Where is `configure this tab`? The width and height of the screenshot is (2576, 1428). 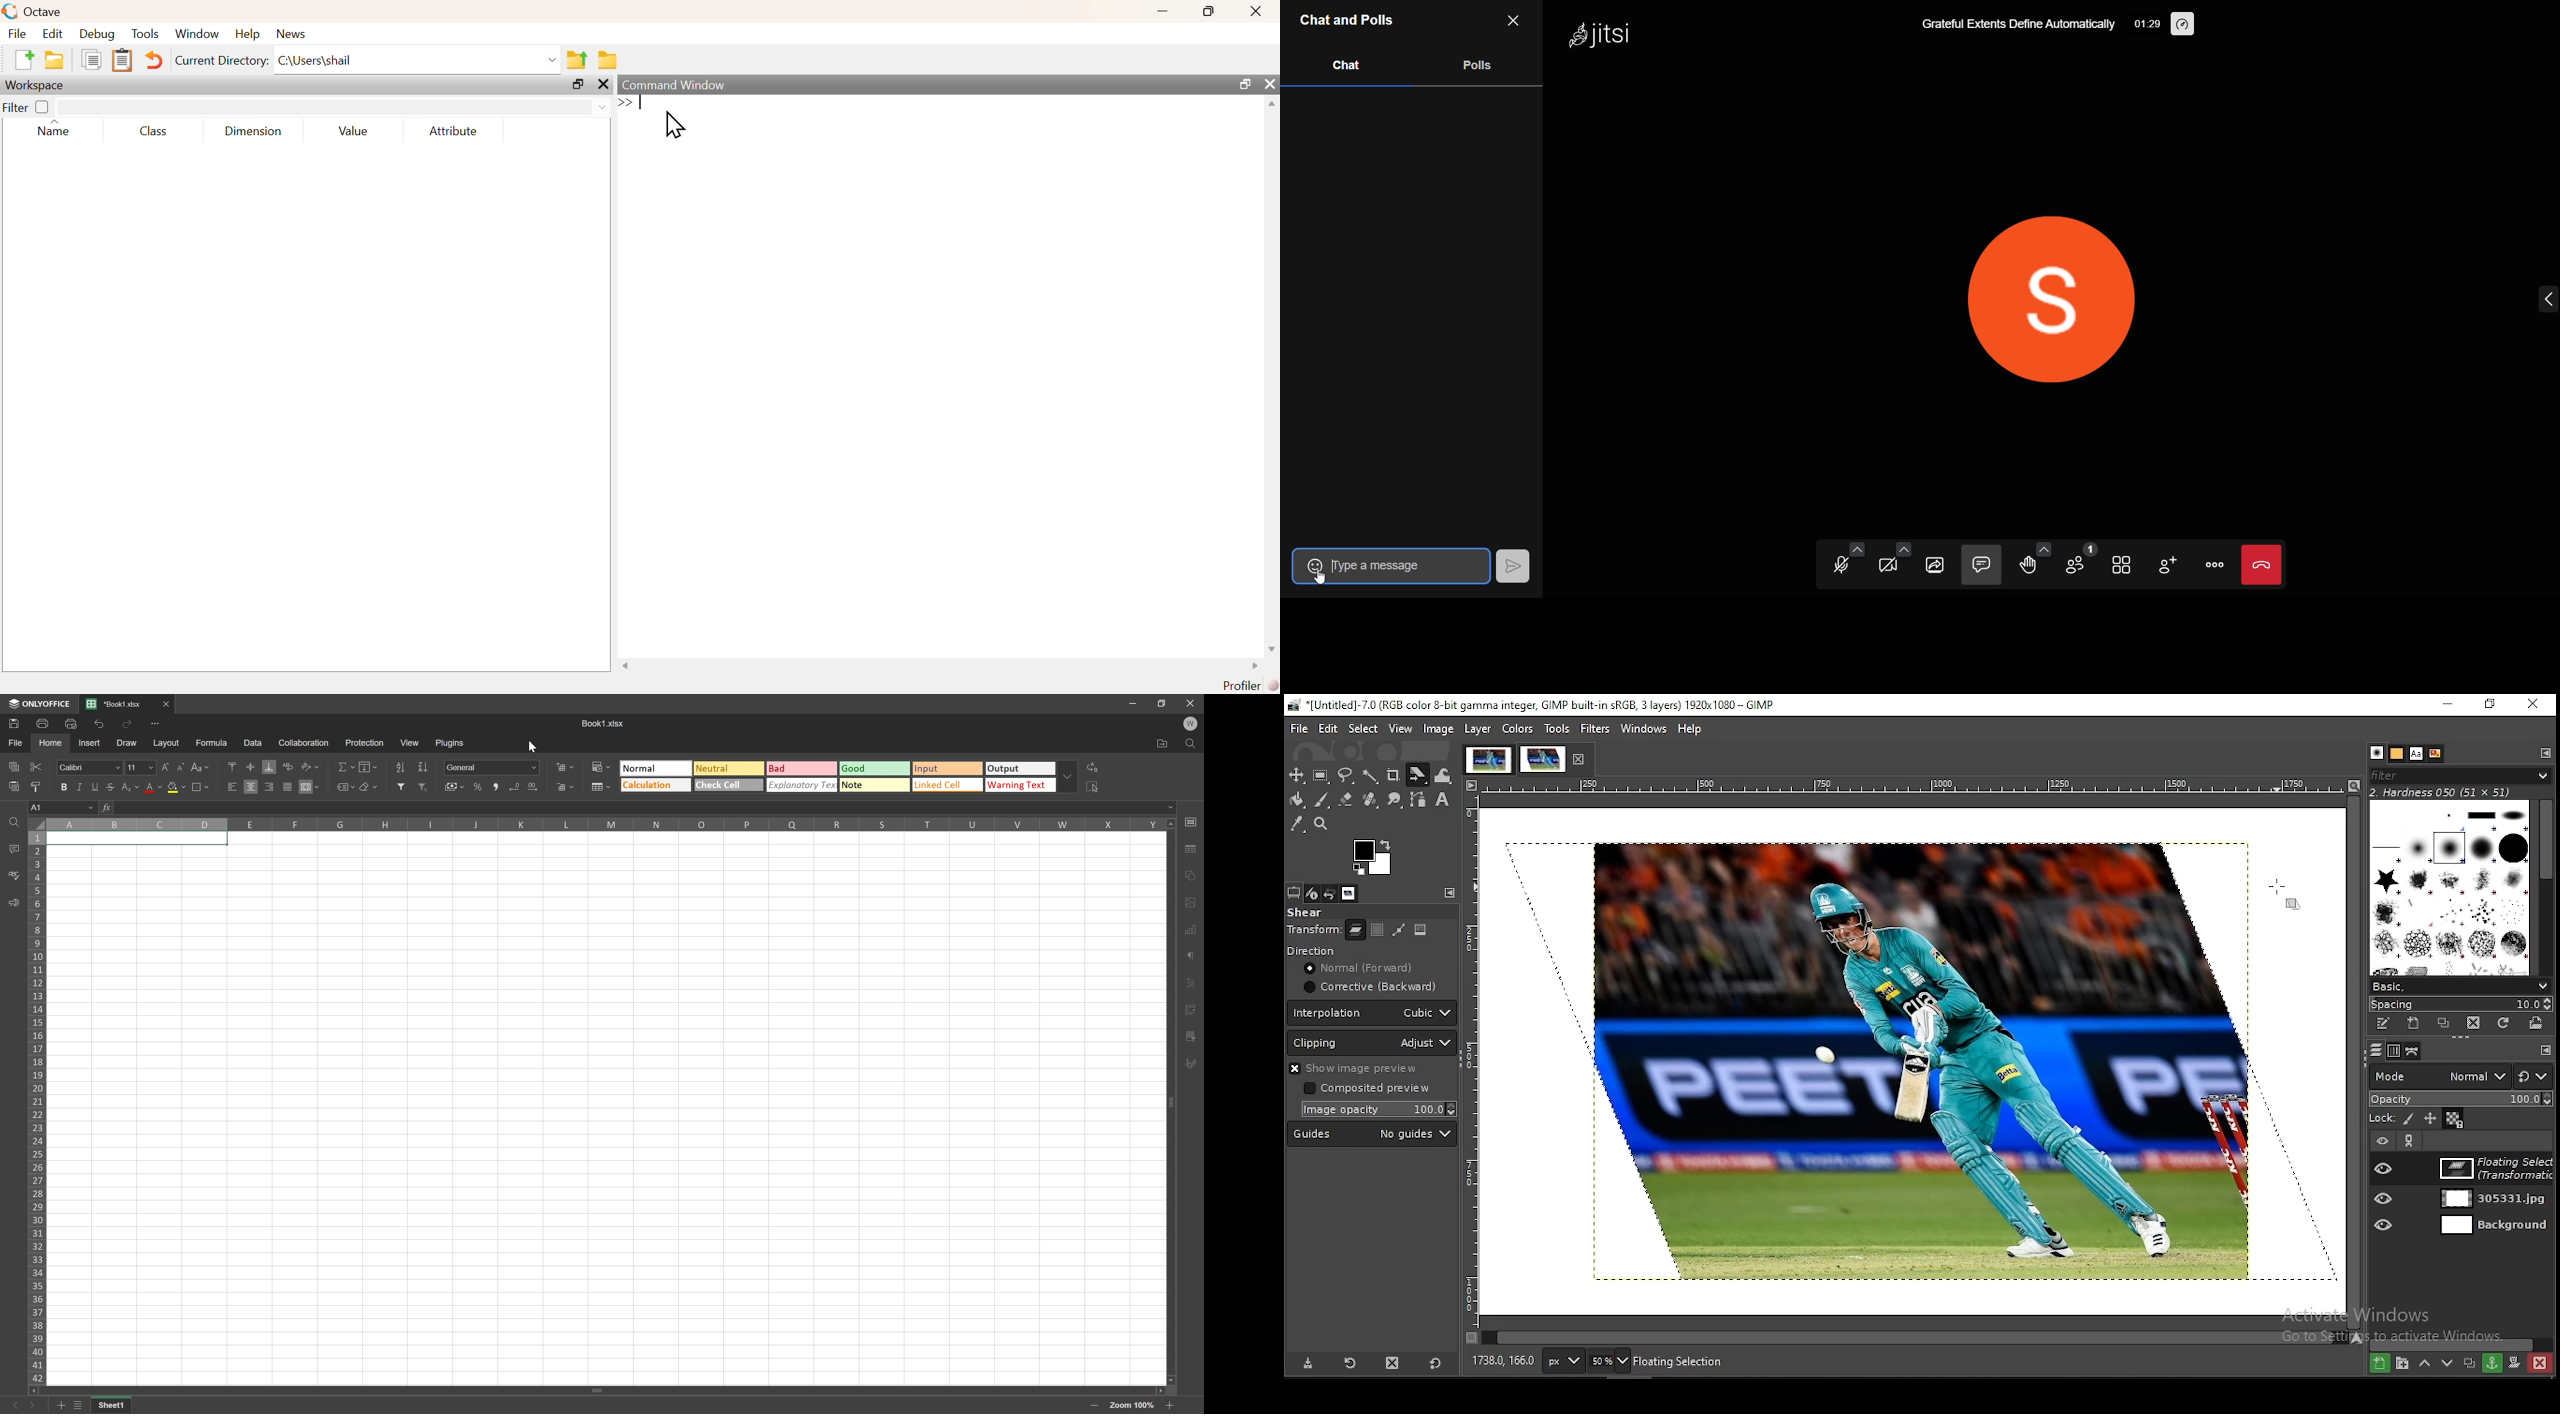 configure this tab is located at coordinates (1449, 893).